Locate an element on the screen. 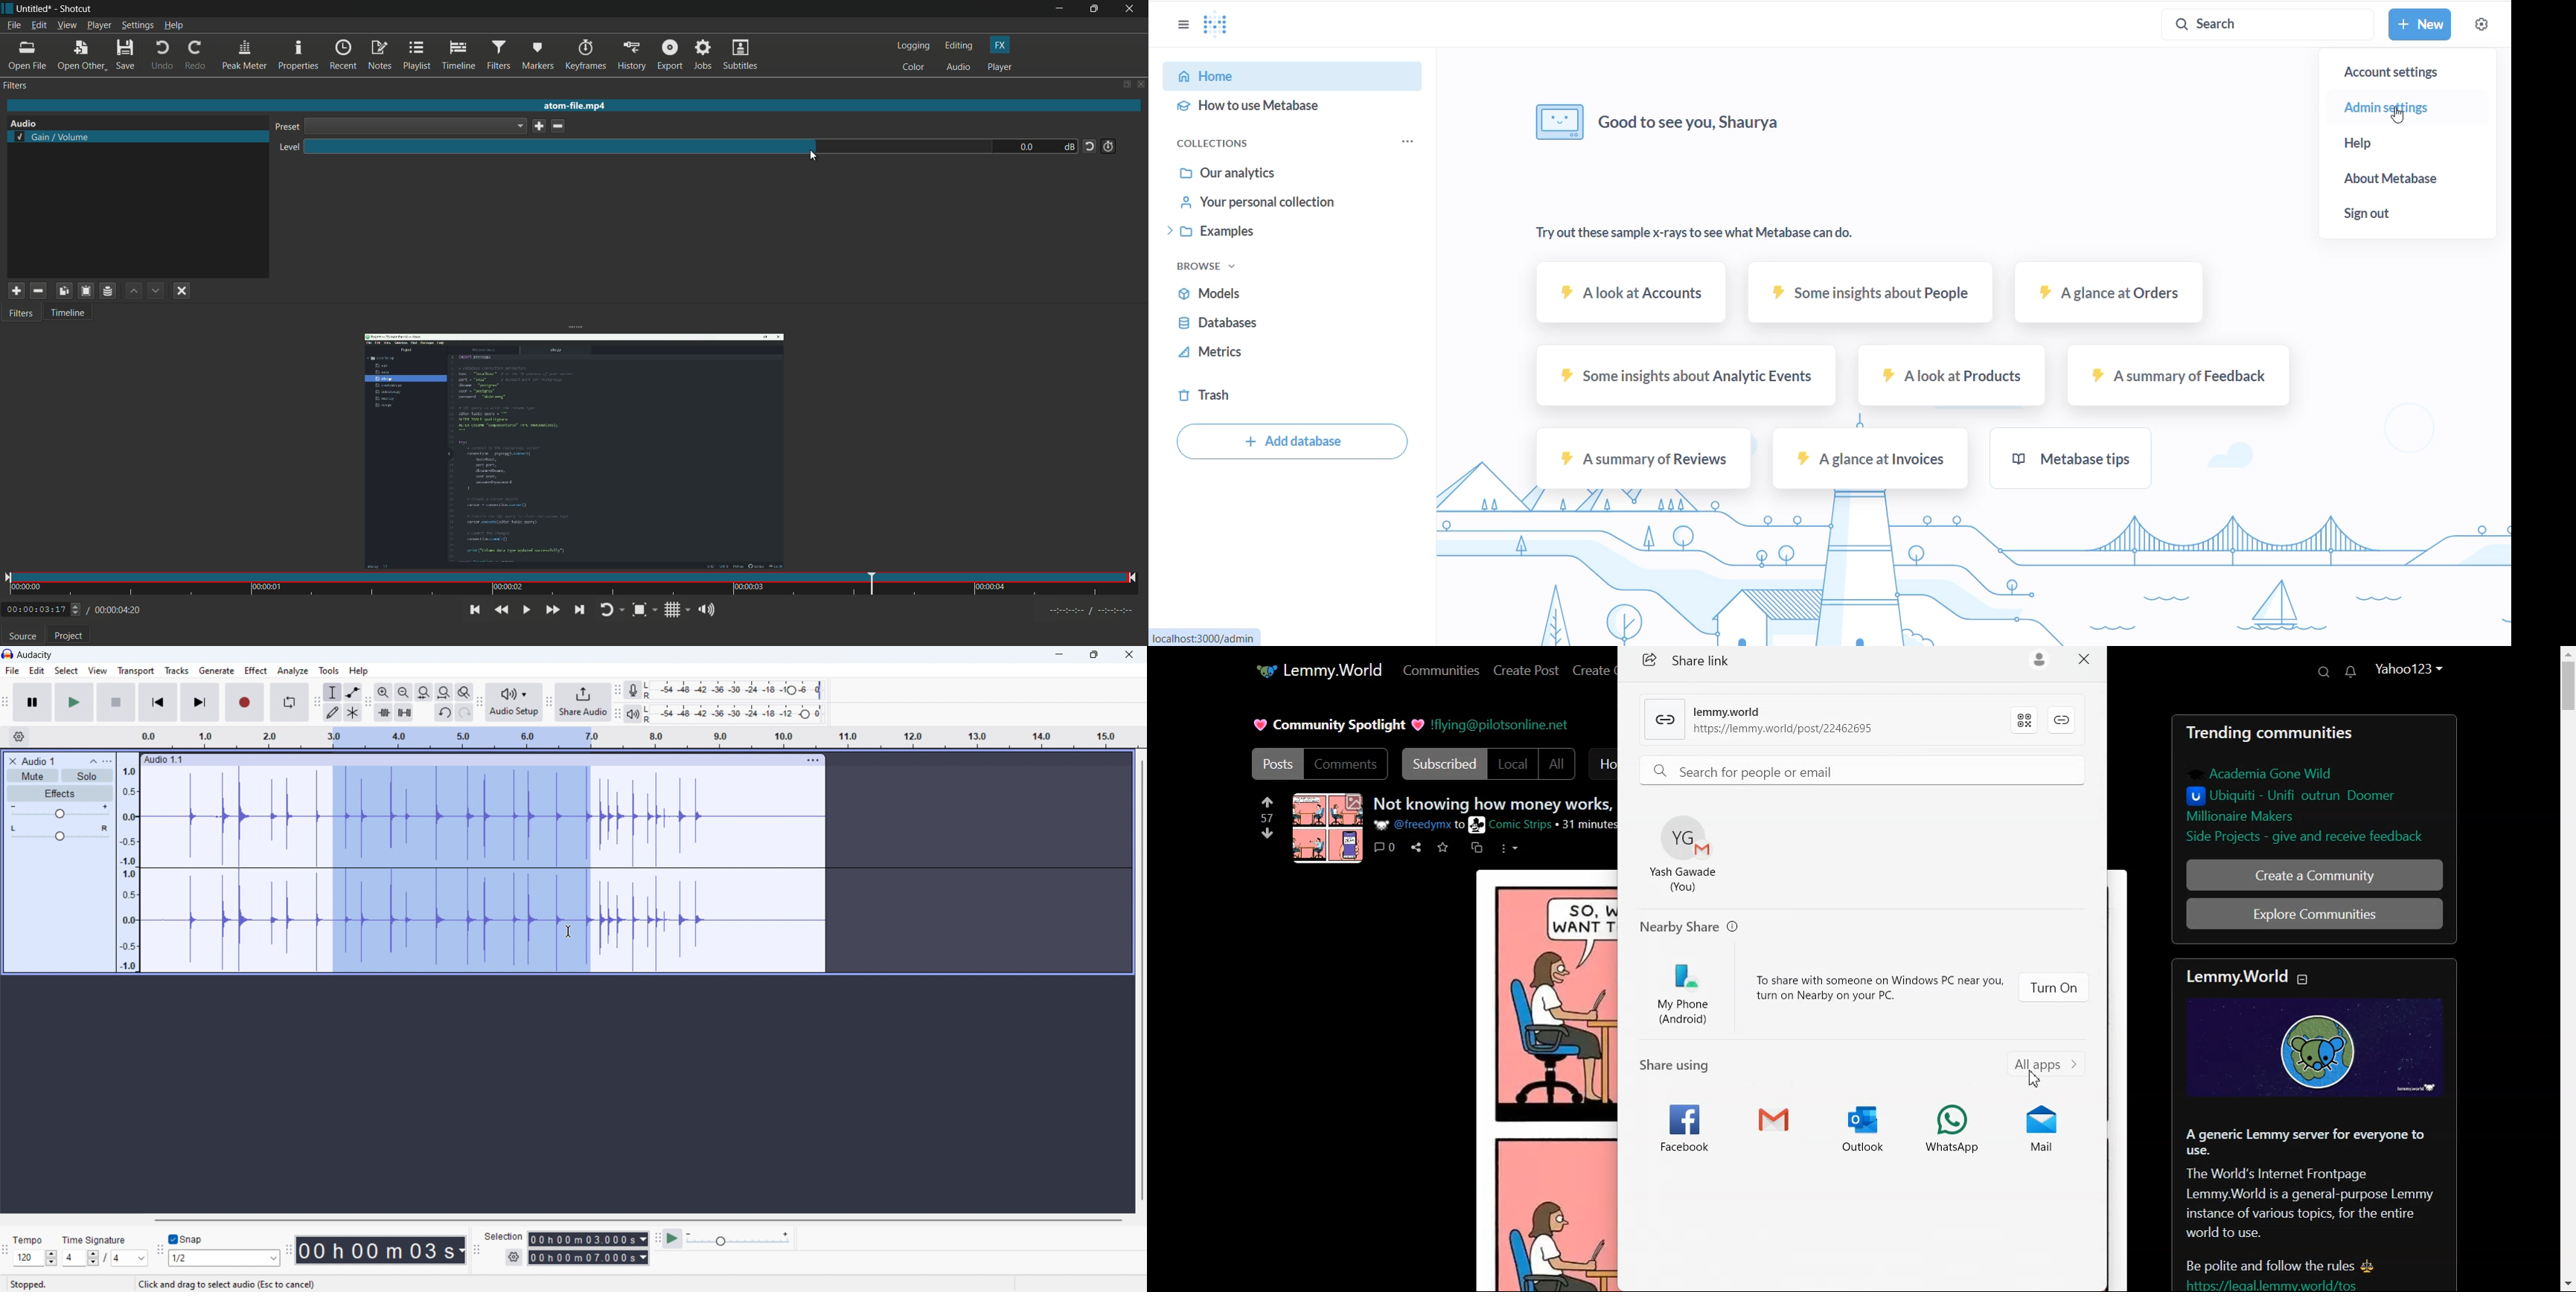 The width and height of the screenshot is (2576, 1316). stop is located at coordinates (117, 702).